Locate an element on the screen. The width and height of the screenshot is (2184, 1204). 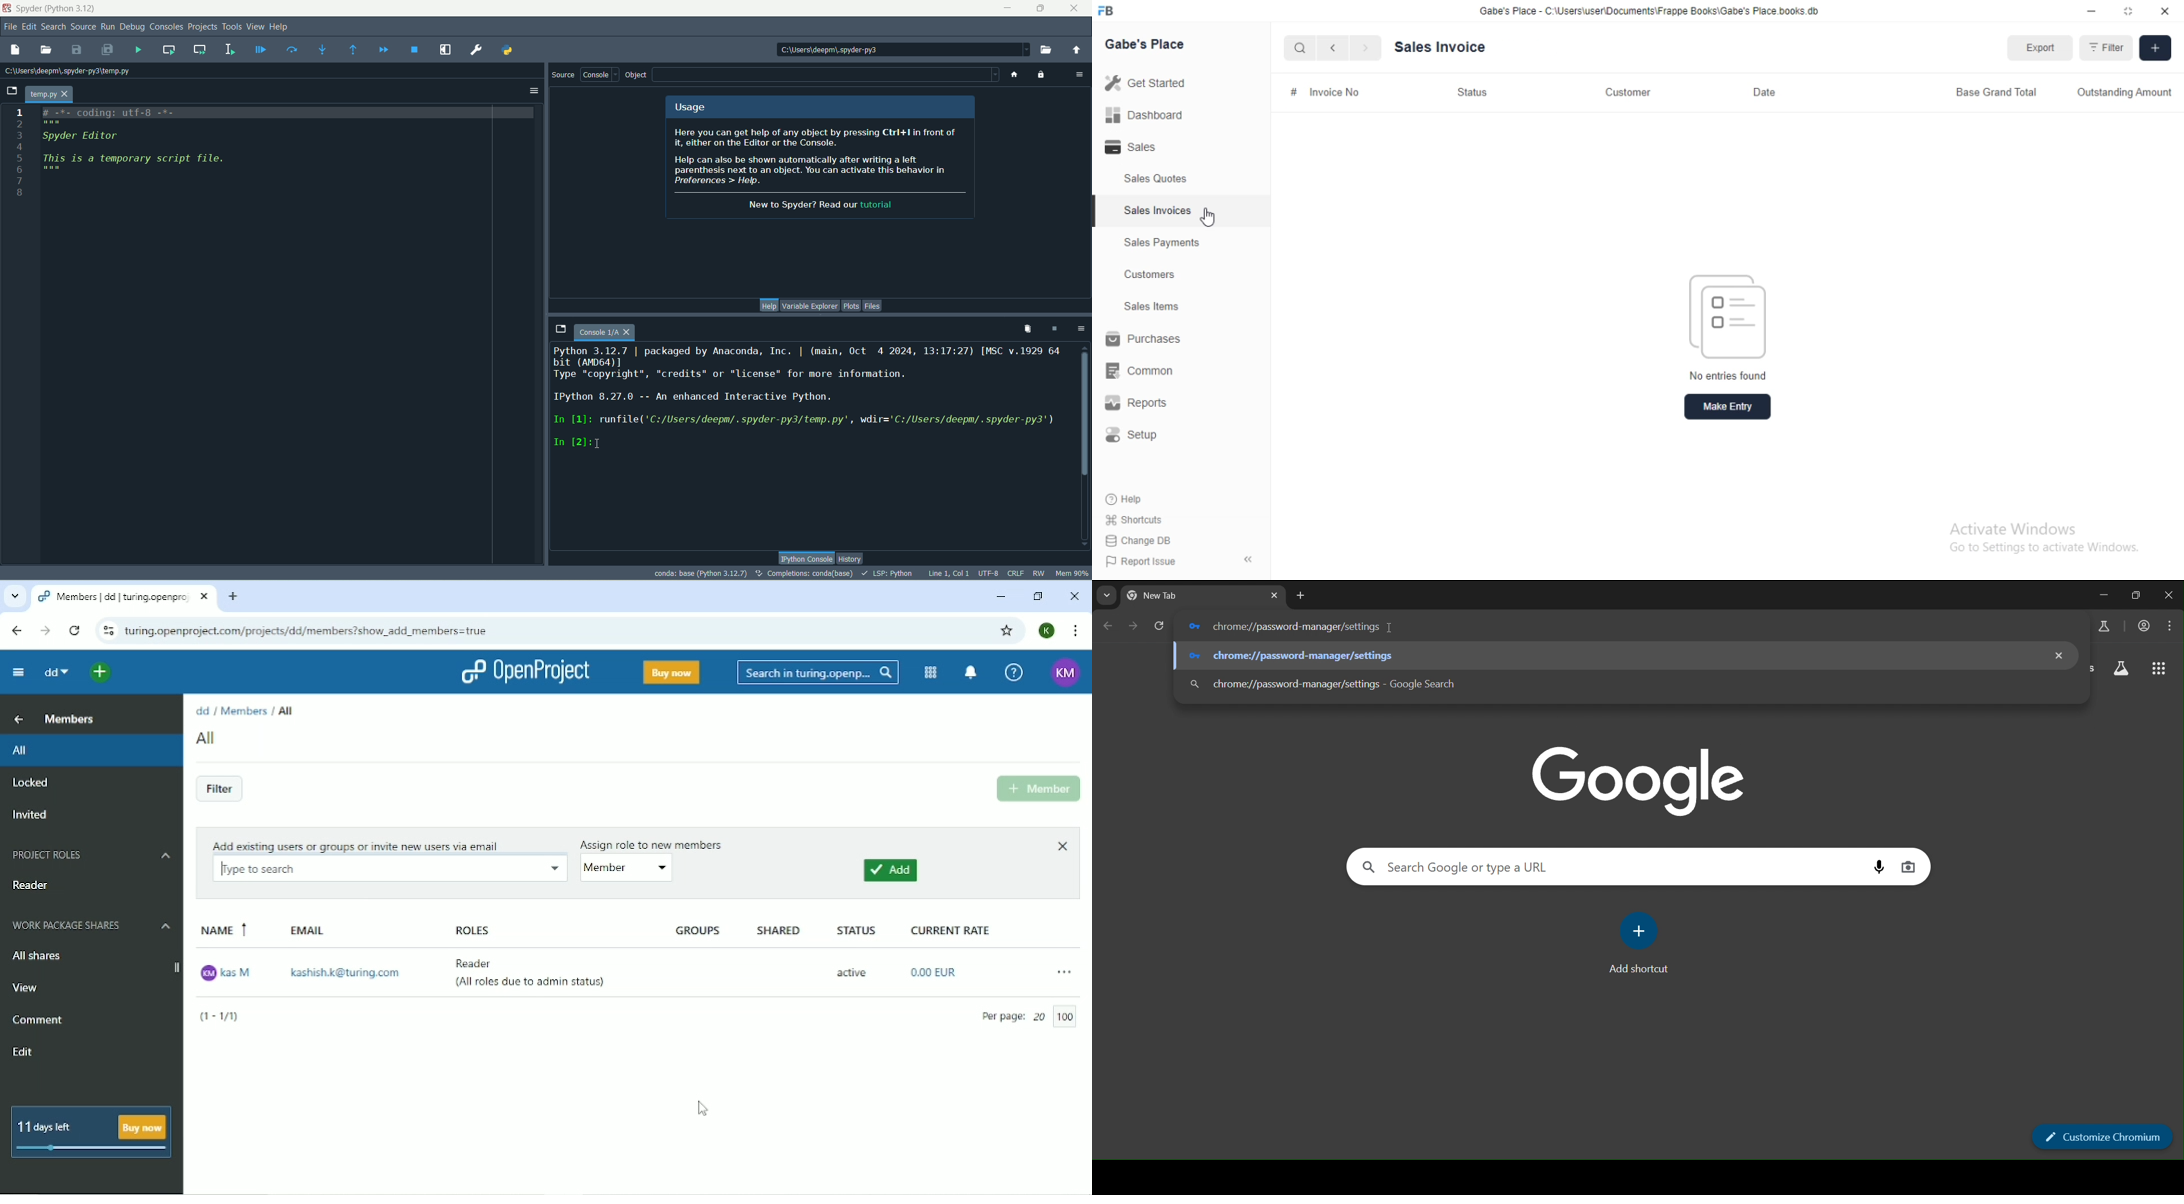
Export is located at coordinates (2042, 47).